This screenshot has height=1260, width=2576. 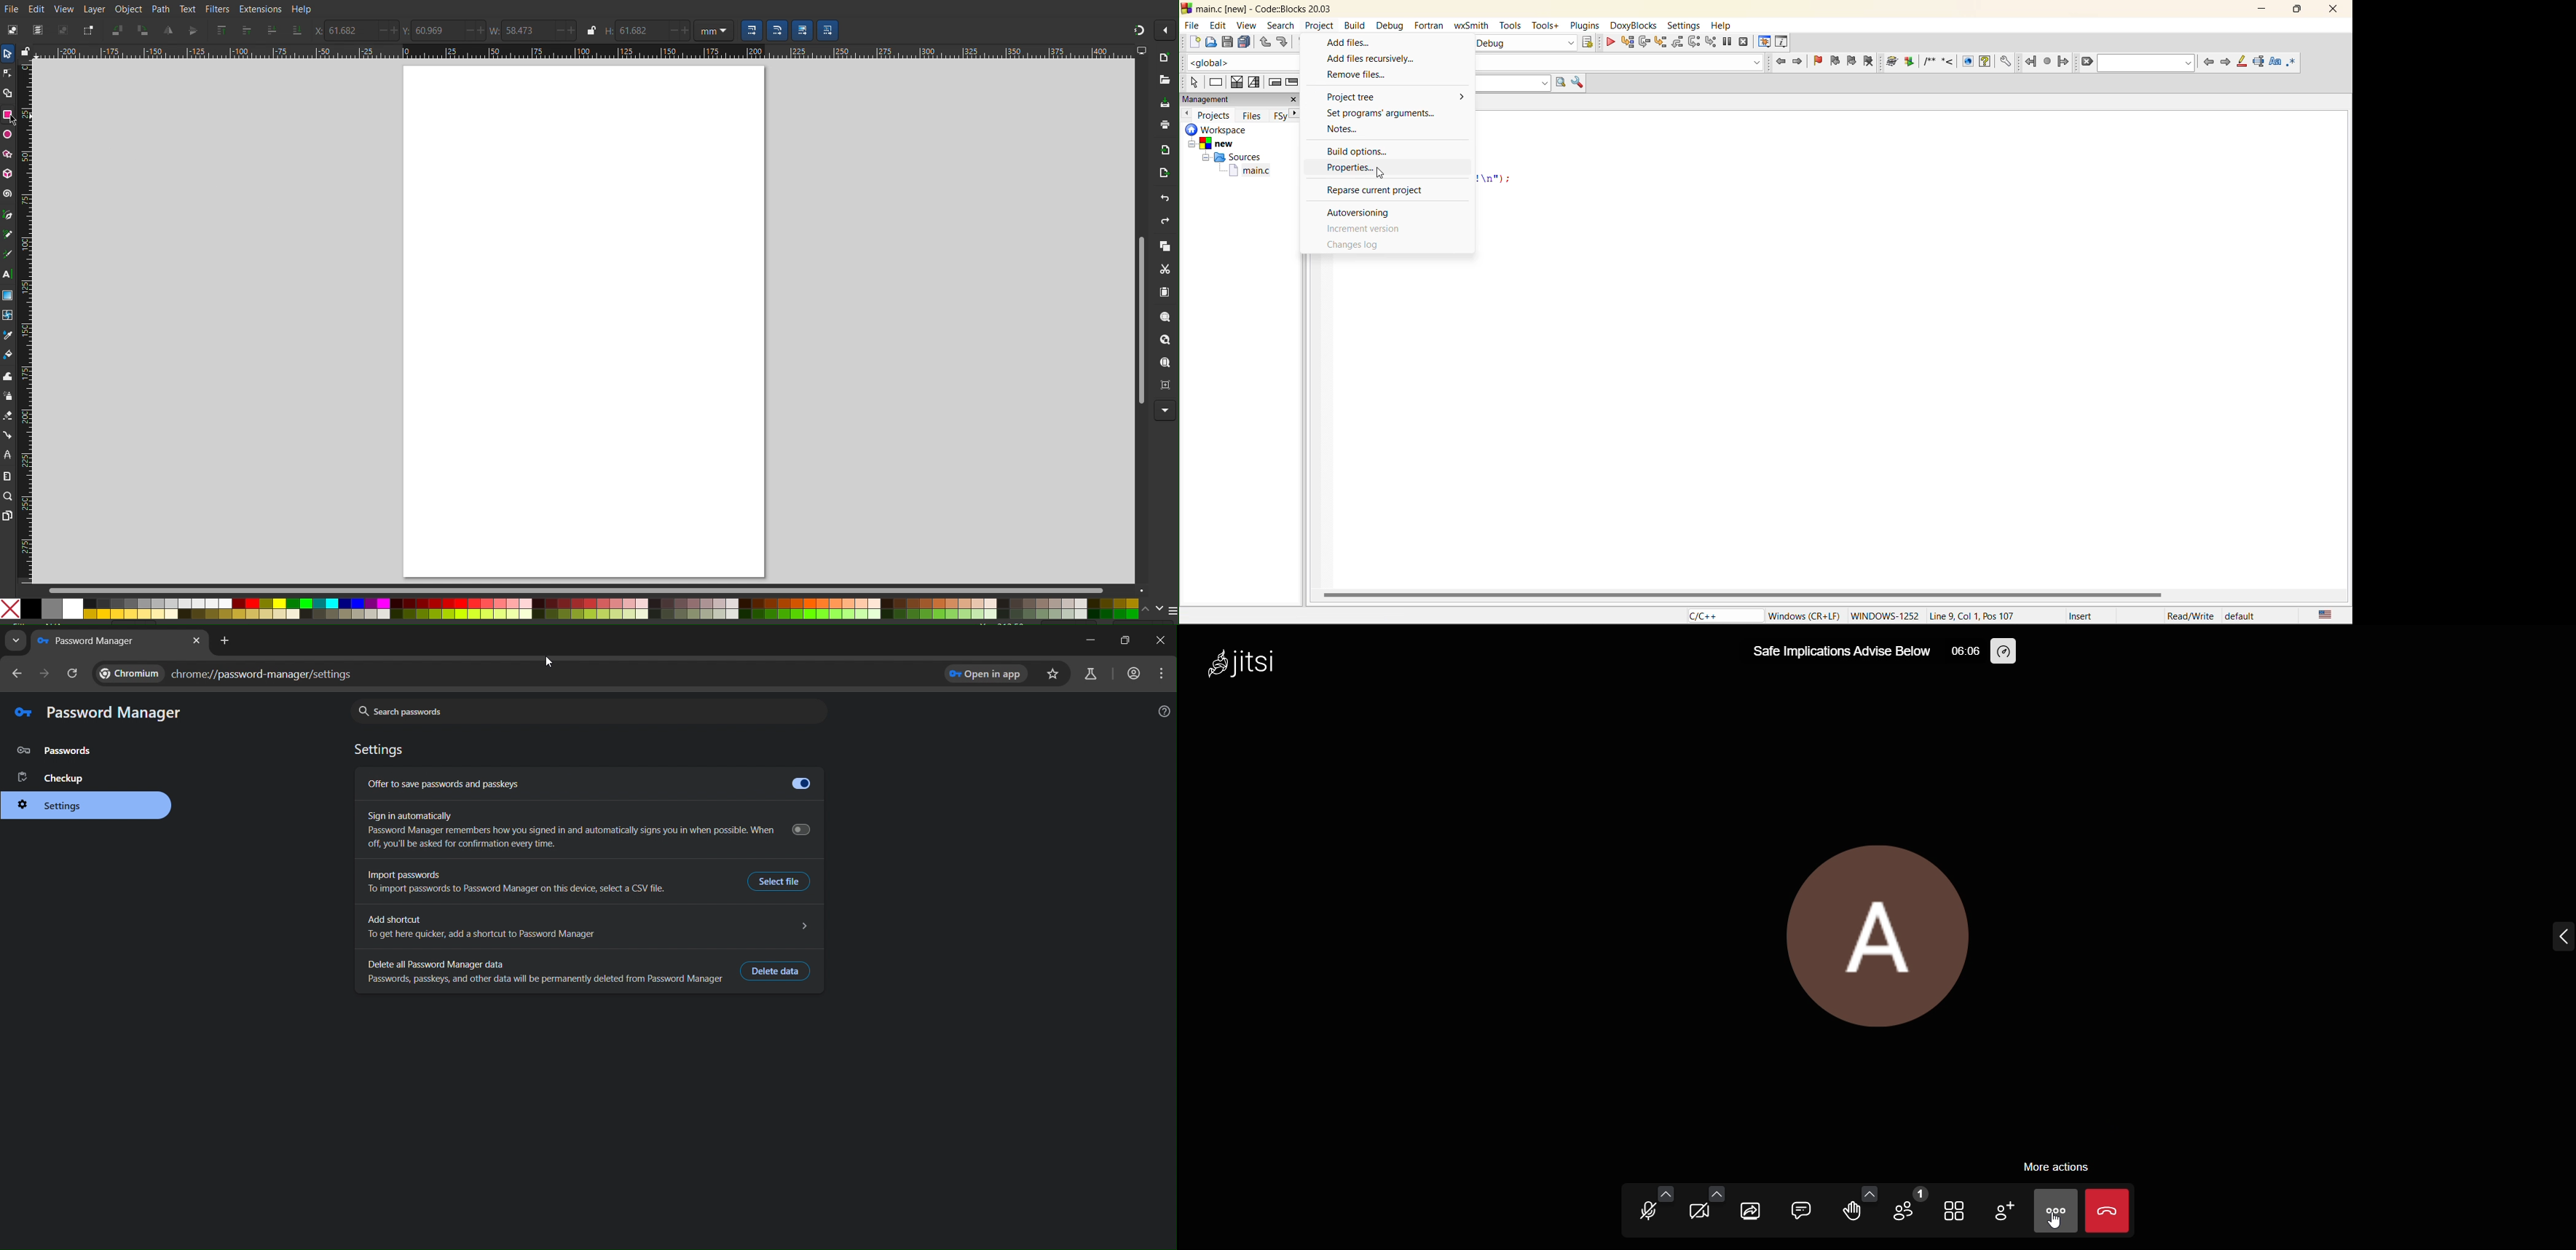 What do you see at coordinates (1375, 169) in the screenshot?
I see `properties` at bounding box center [1375, 169].